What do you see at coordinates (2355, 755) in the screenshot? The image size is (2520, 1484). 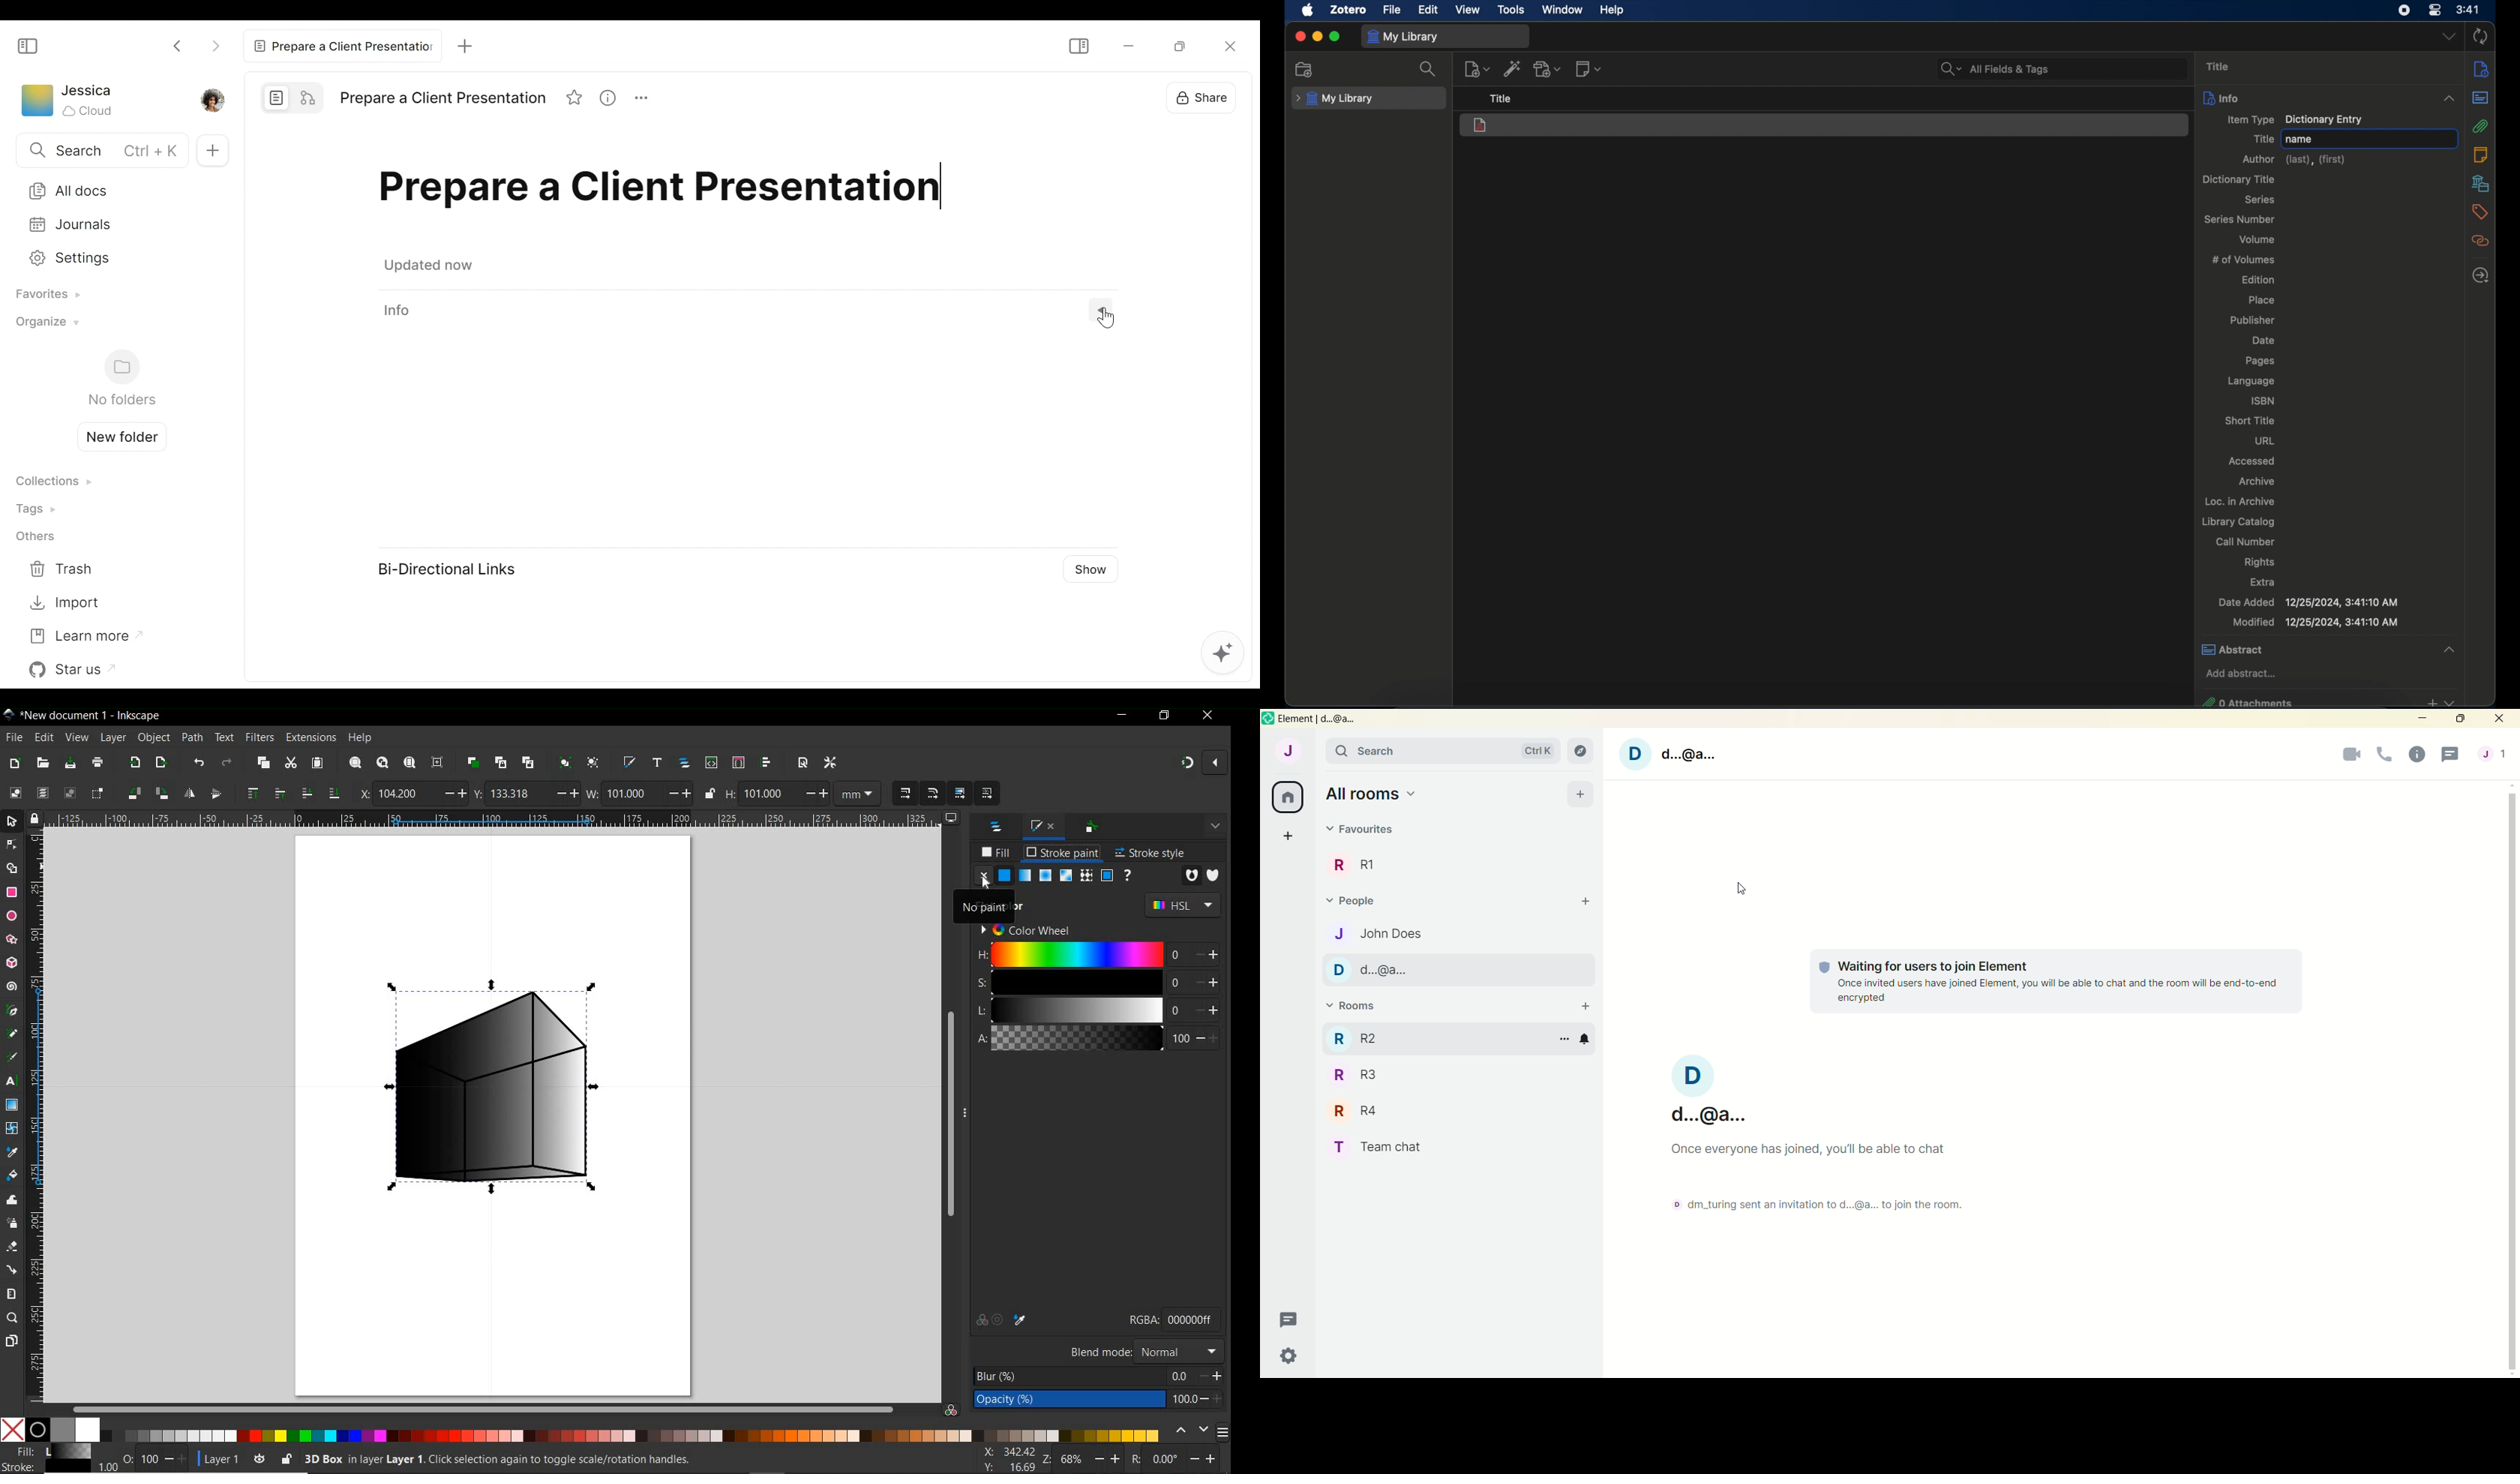 I see `video call` at bounding box center [2355, 755].